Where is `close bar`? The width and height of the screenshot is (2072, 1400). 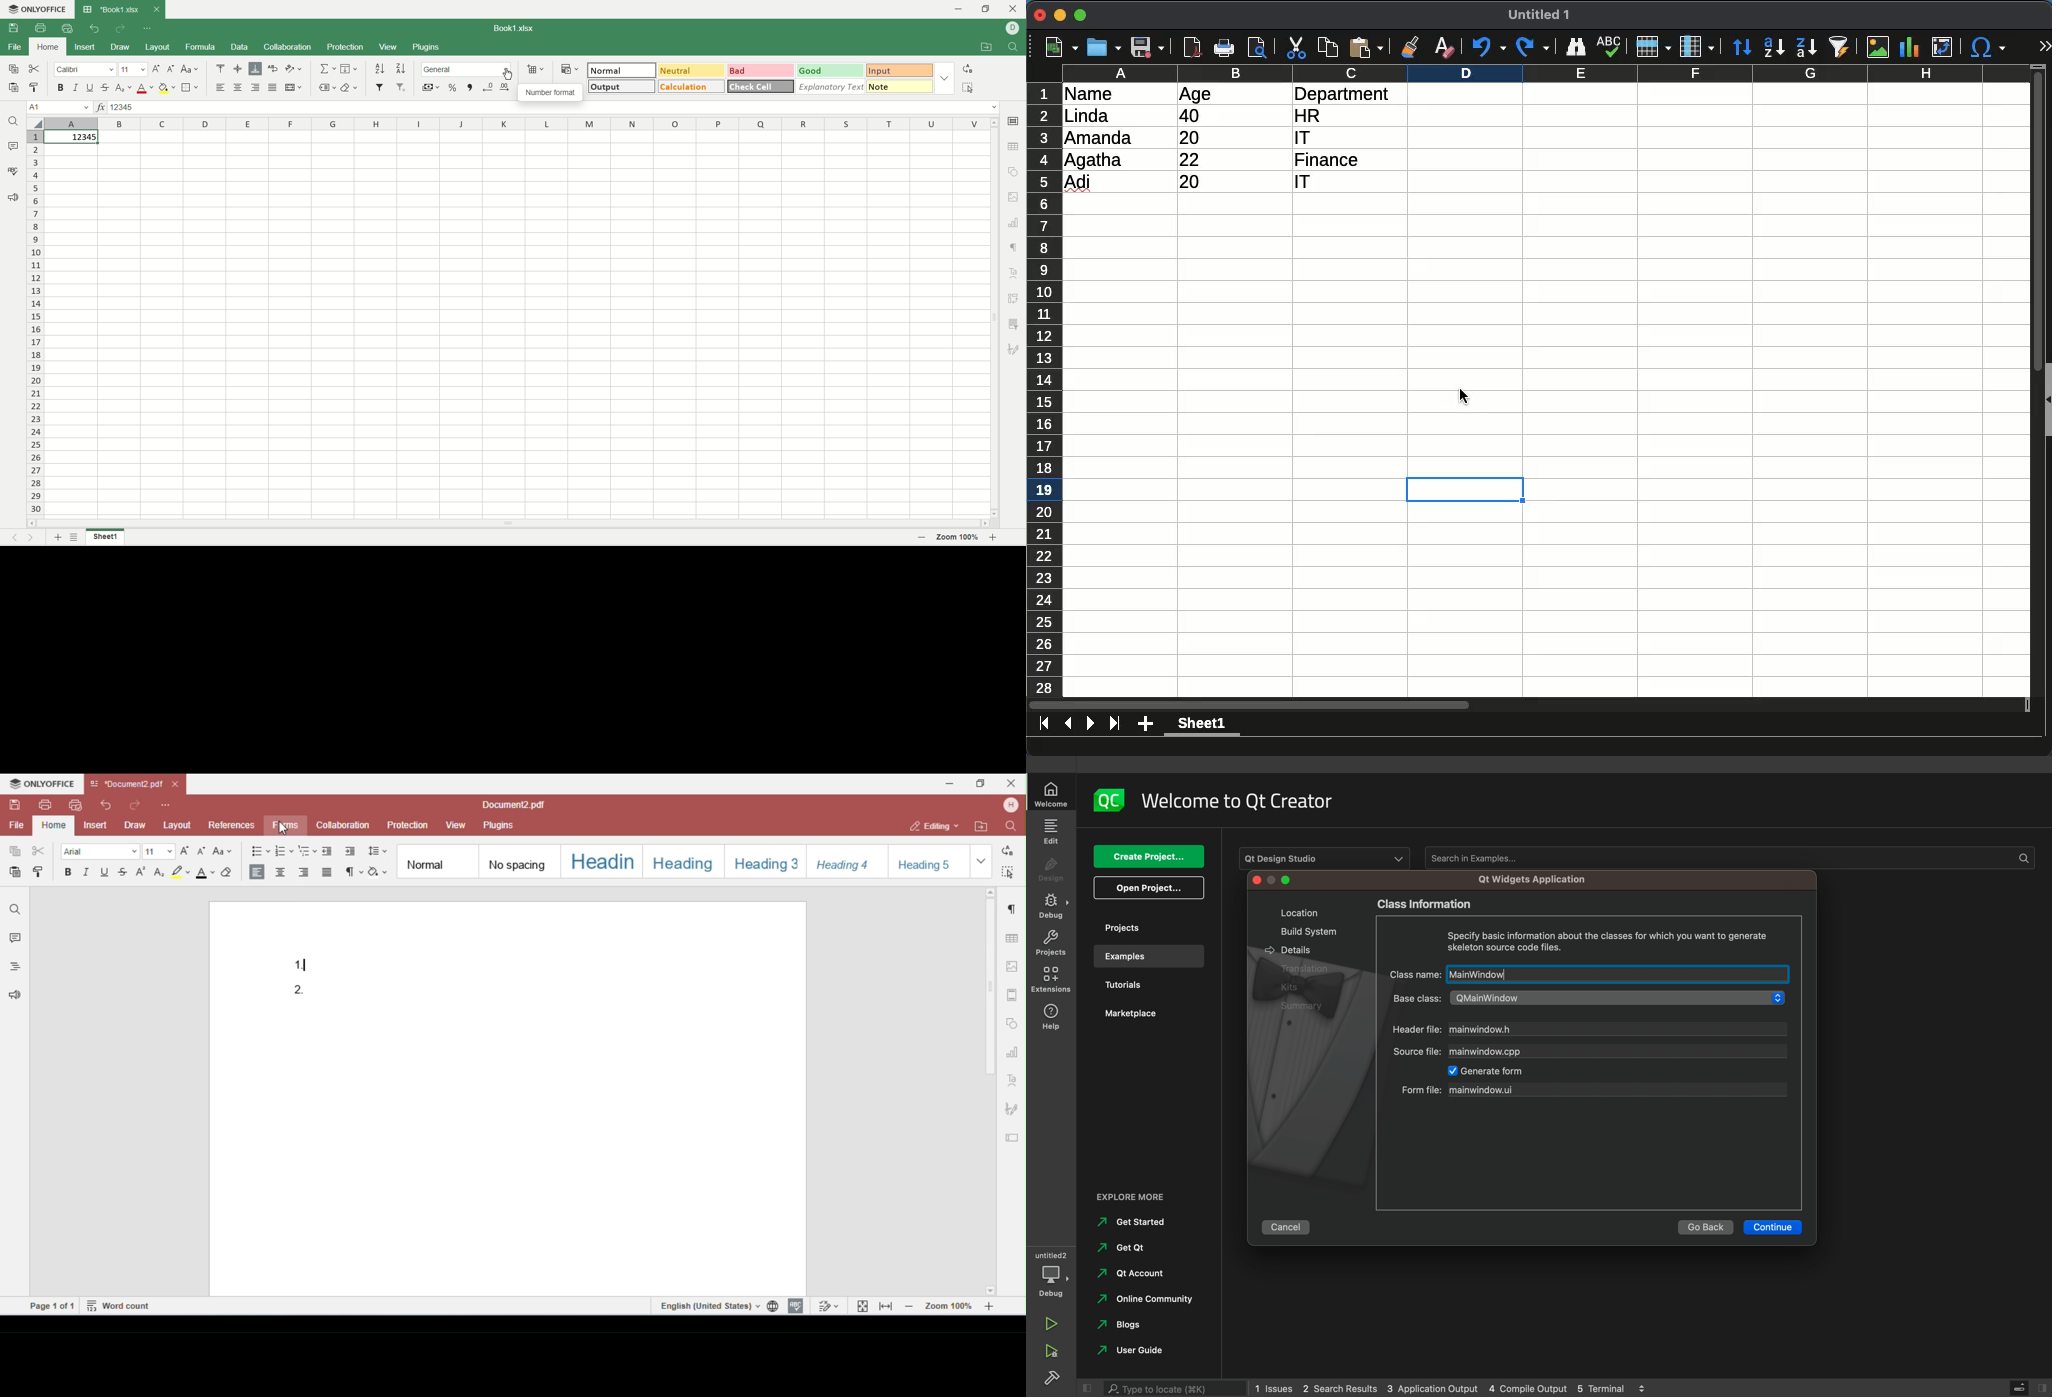 close bar is located at coordinates (2021, 1388).